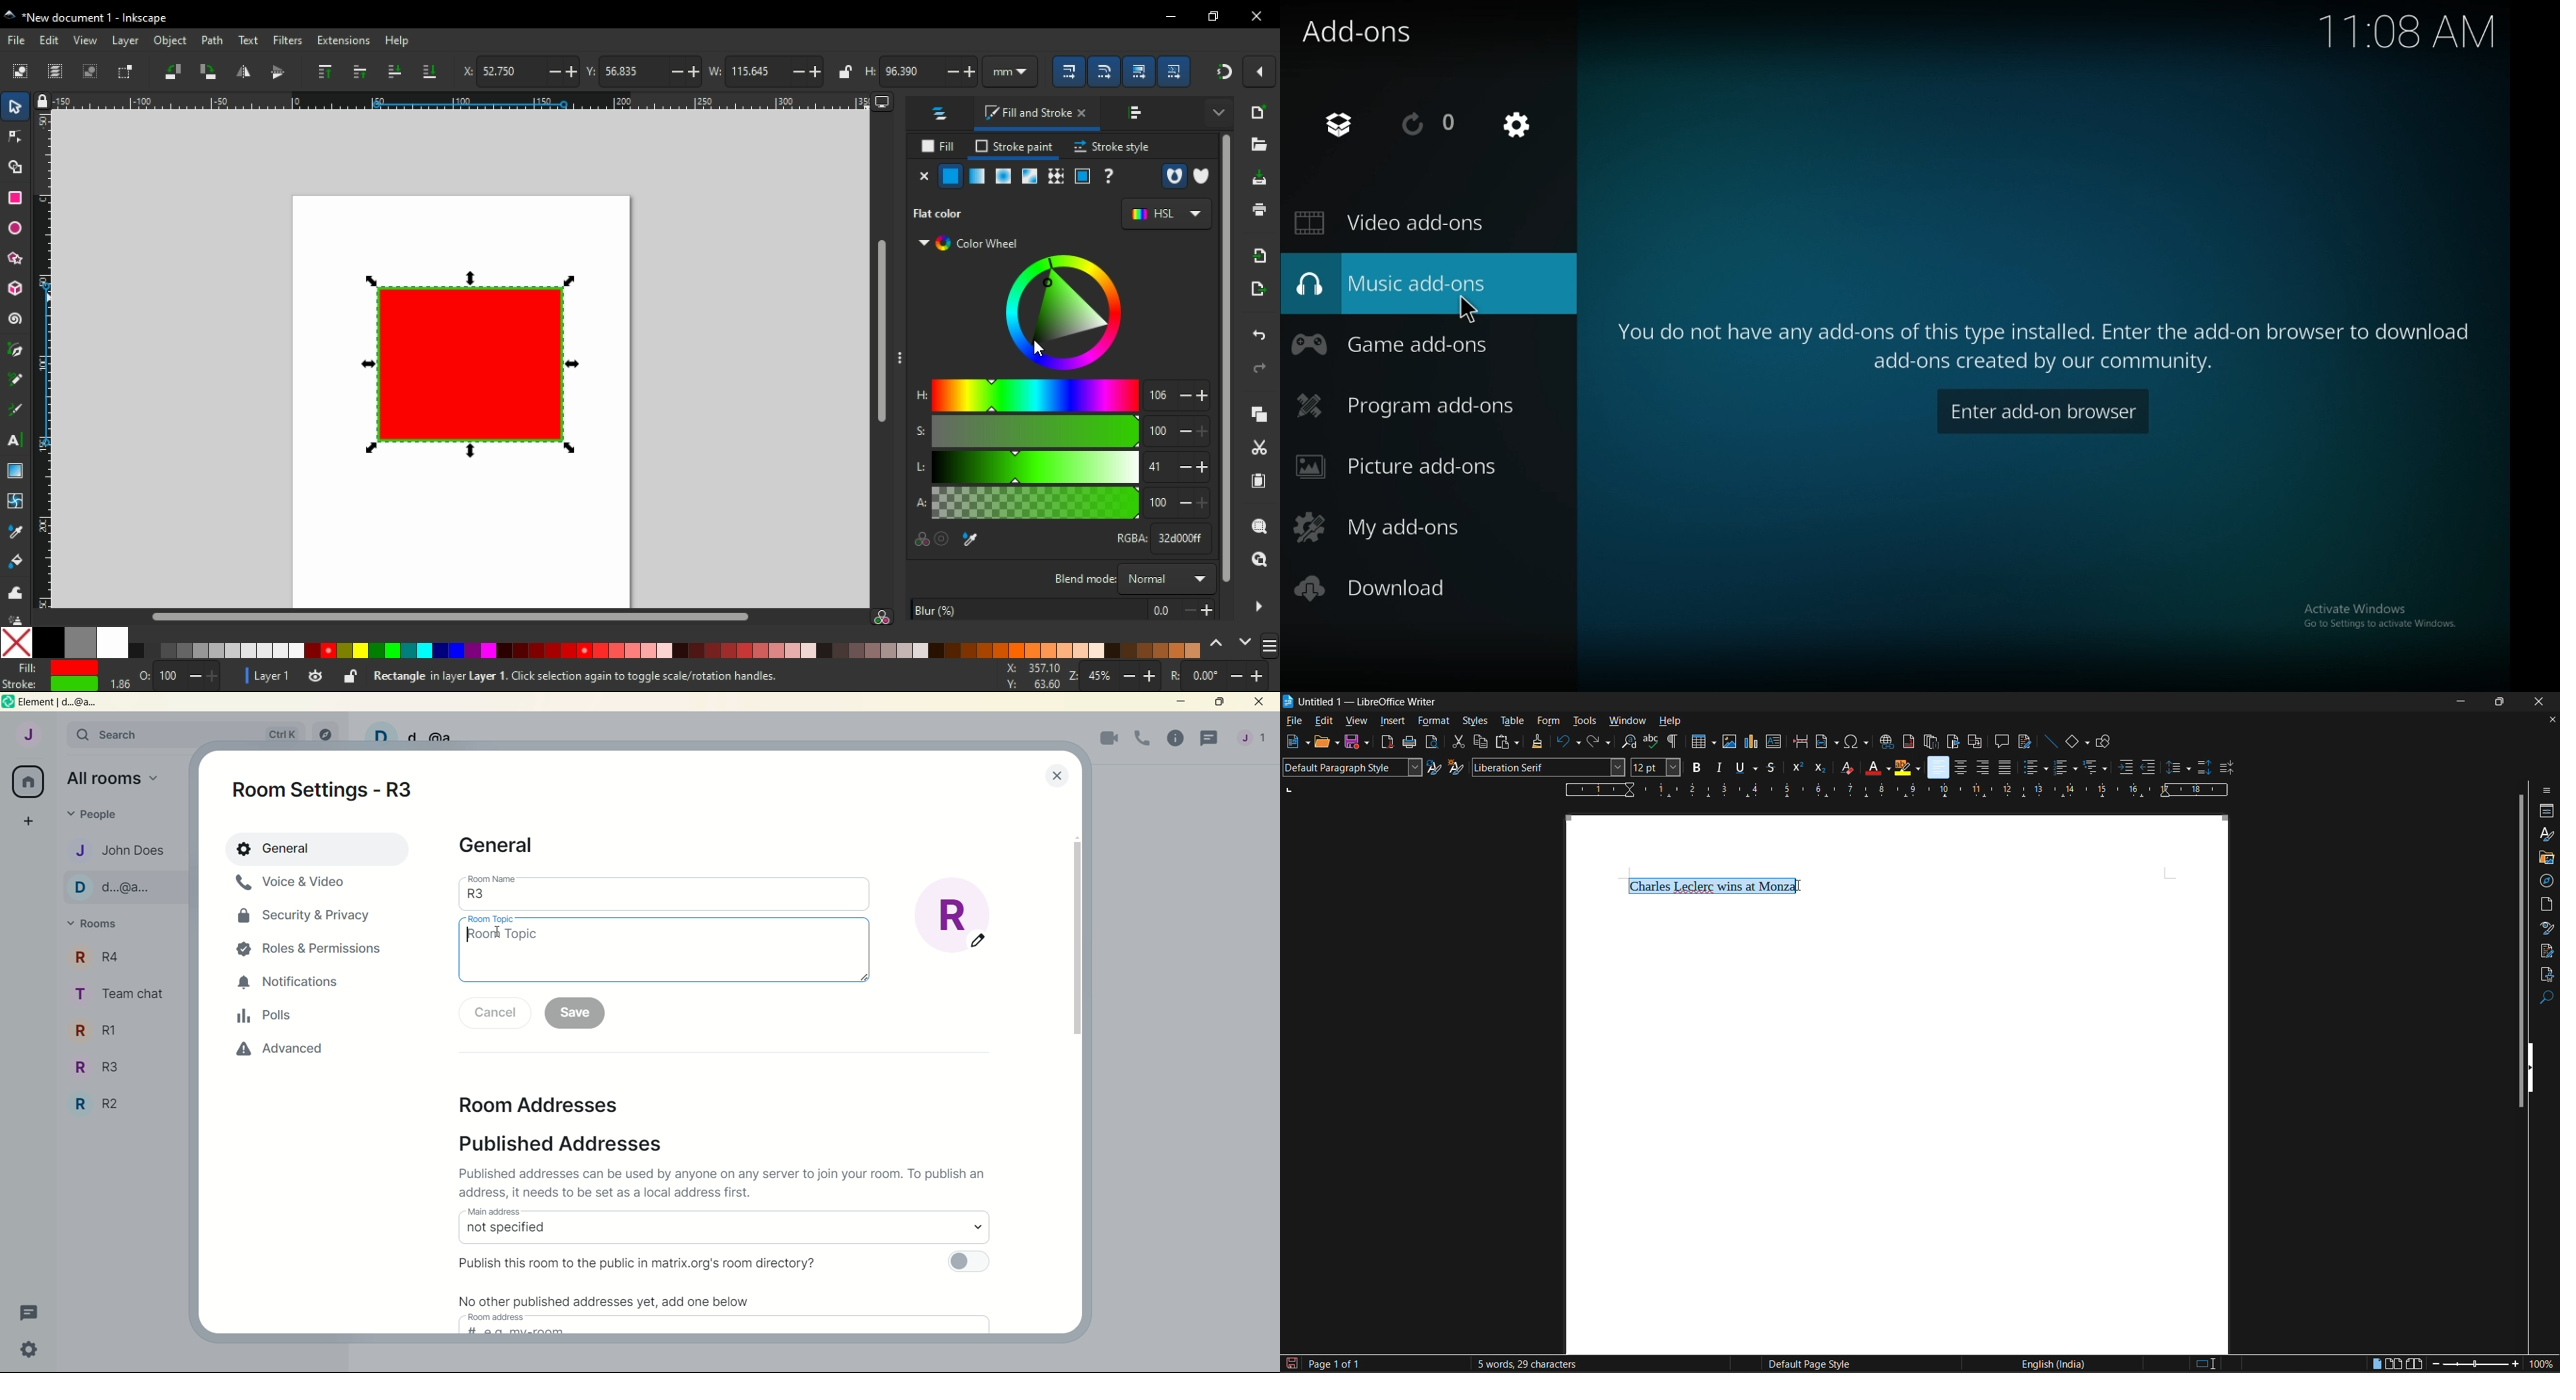  I want to click on advanced, so click(281, 1048).